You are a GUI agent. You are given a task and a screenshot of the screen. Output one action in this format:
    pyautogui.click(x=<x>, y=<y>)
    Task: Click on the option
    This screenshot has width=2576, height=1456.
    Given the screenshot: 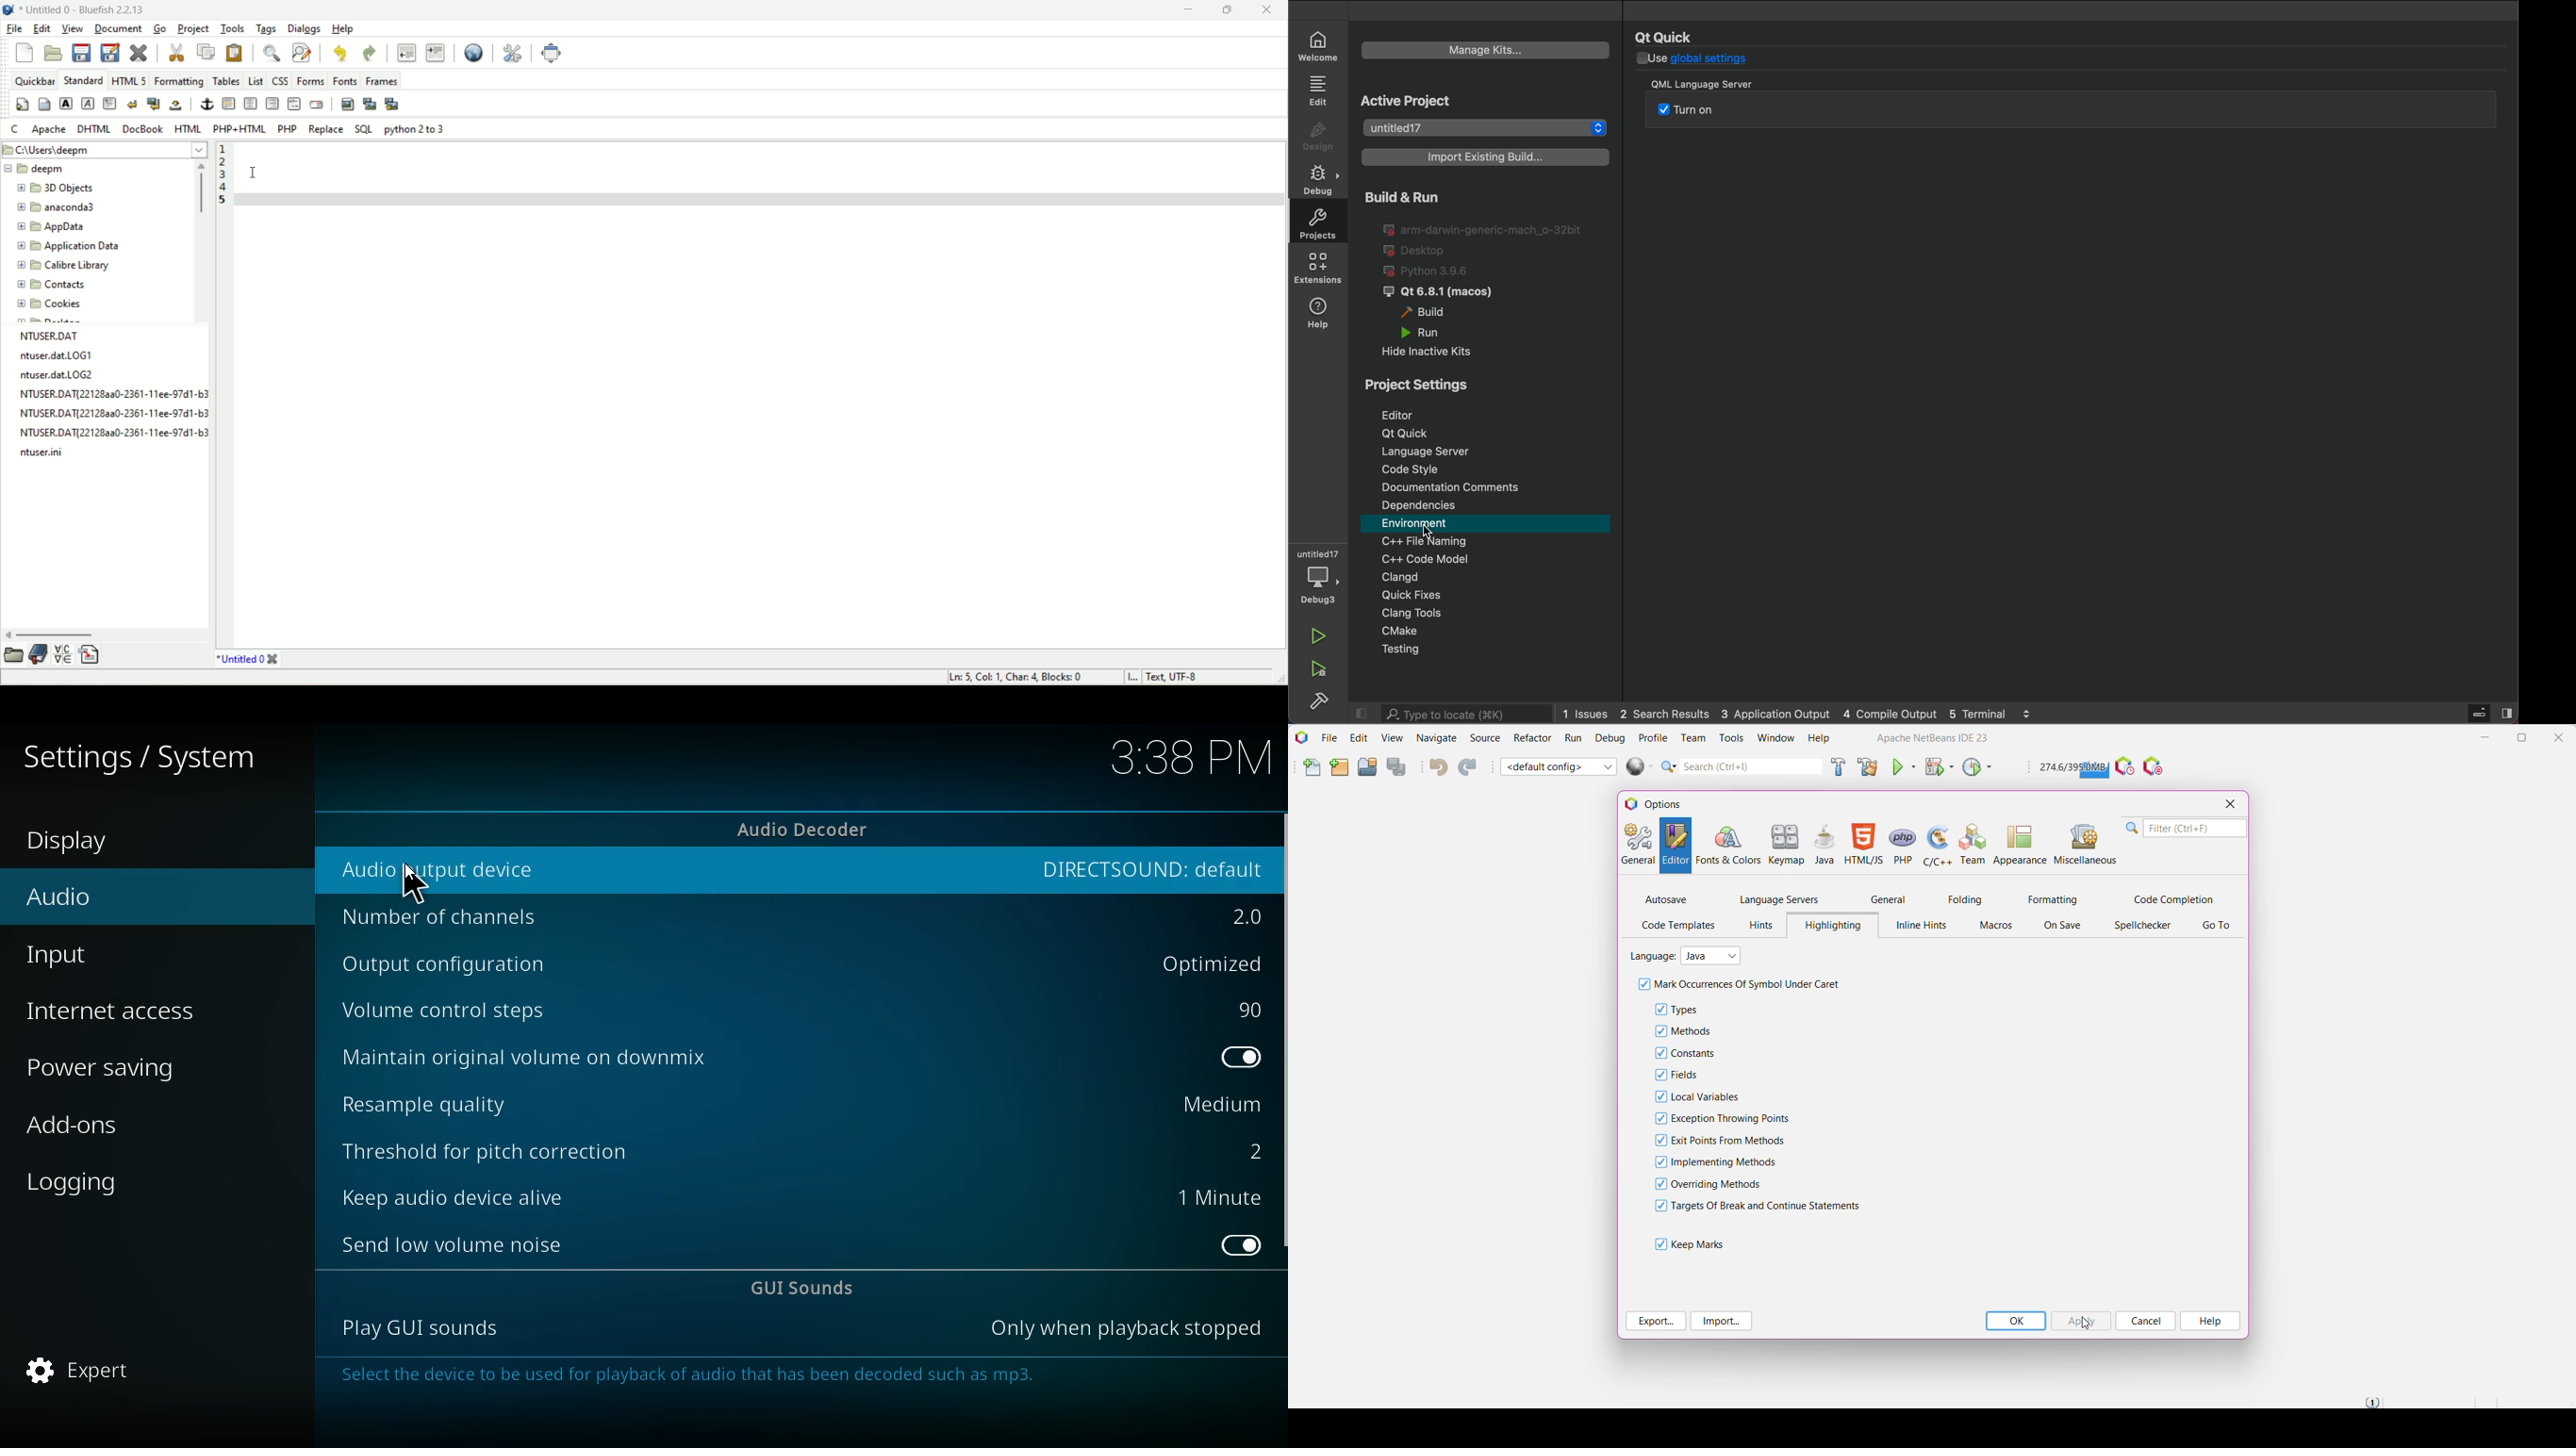 What is the action you would take?
    pyautogui.click(x=1225, y=1199)
    